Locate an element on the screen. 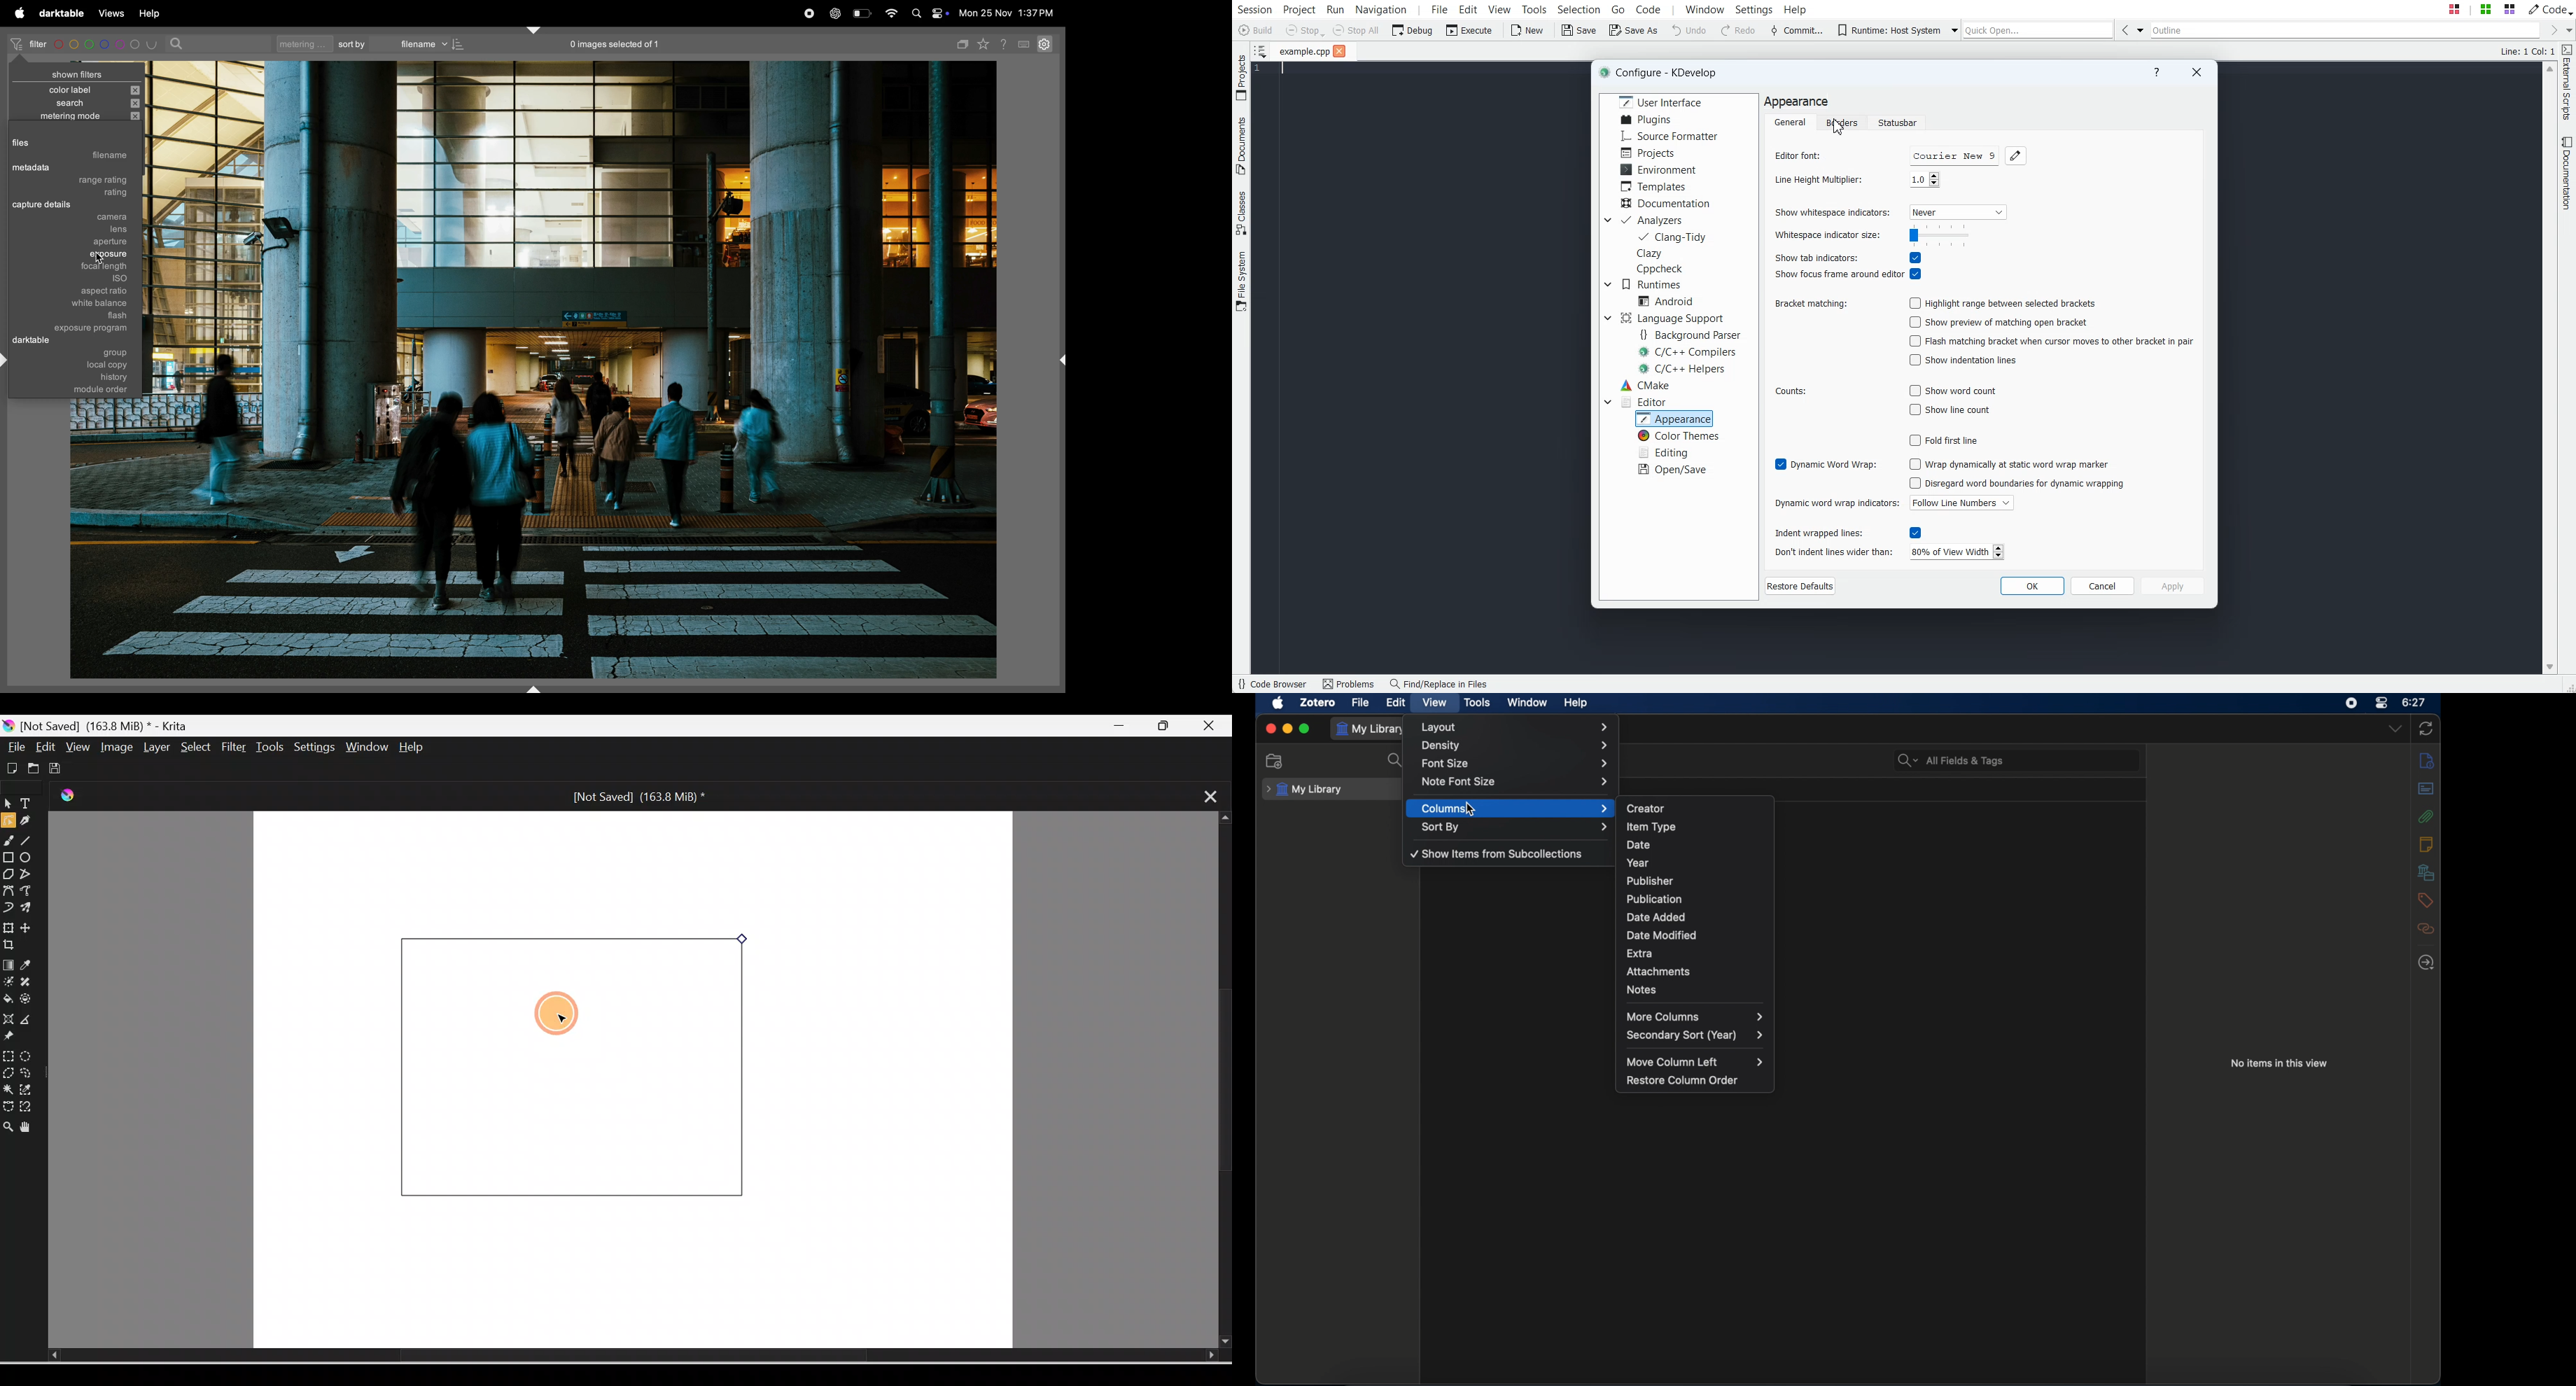 This screenshot has height=1400, width=2576. restore column order is located at coordinates (1683, 1080).